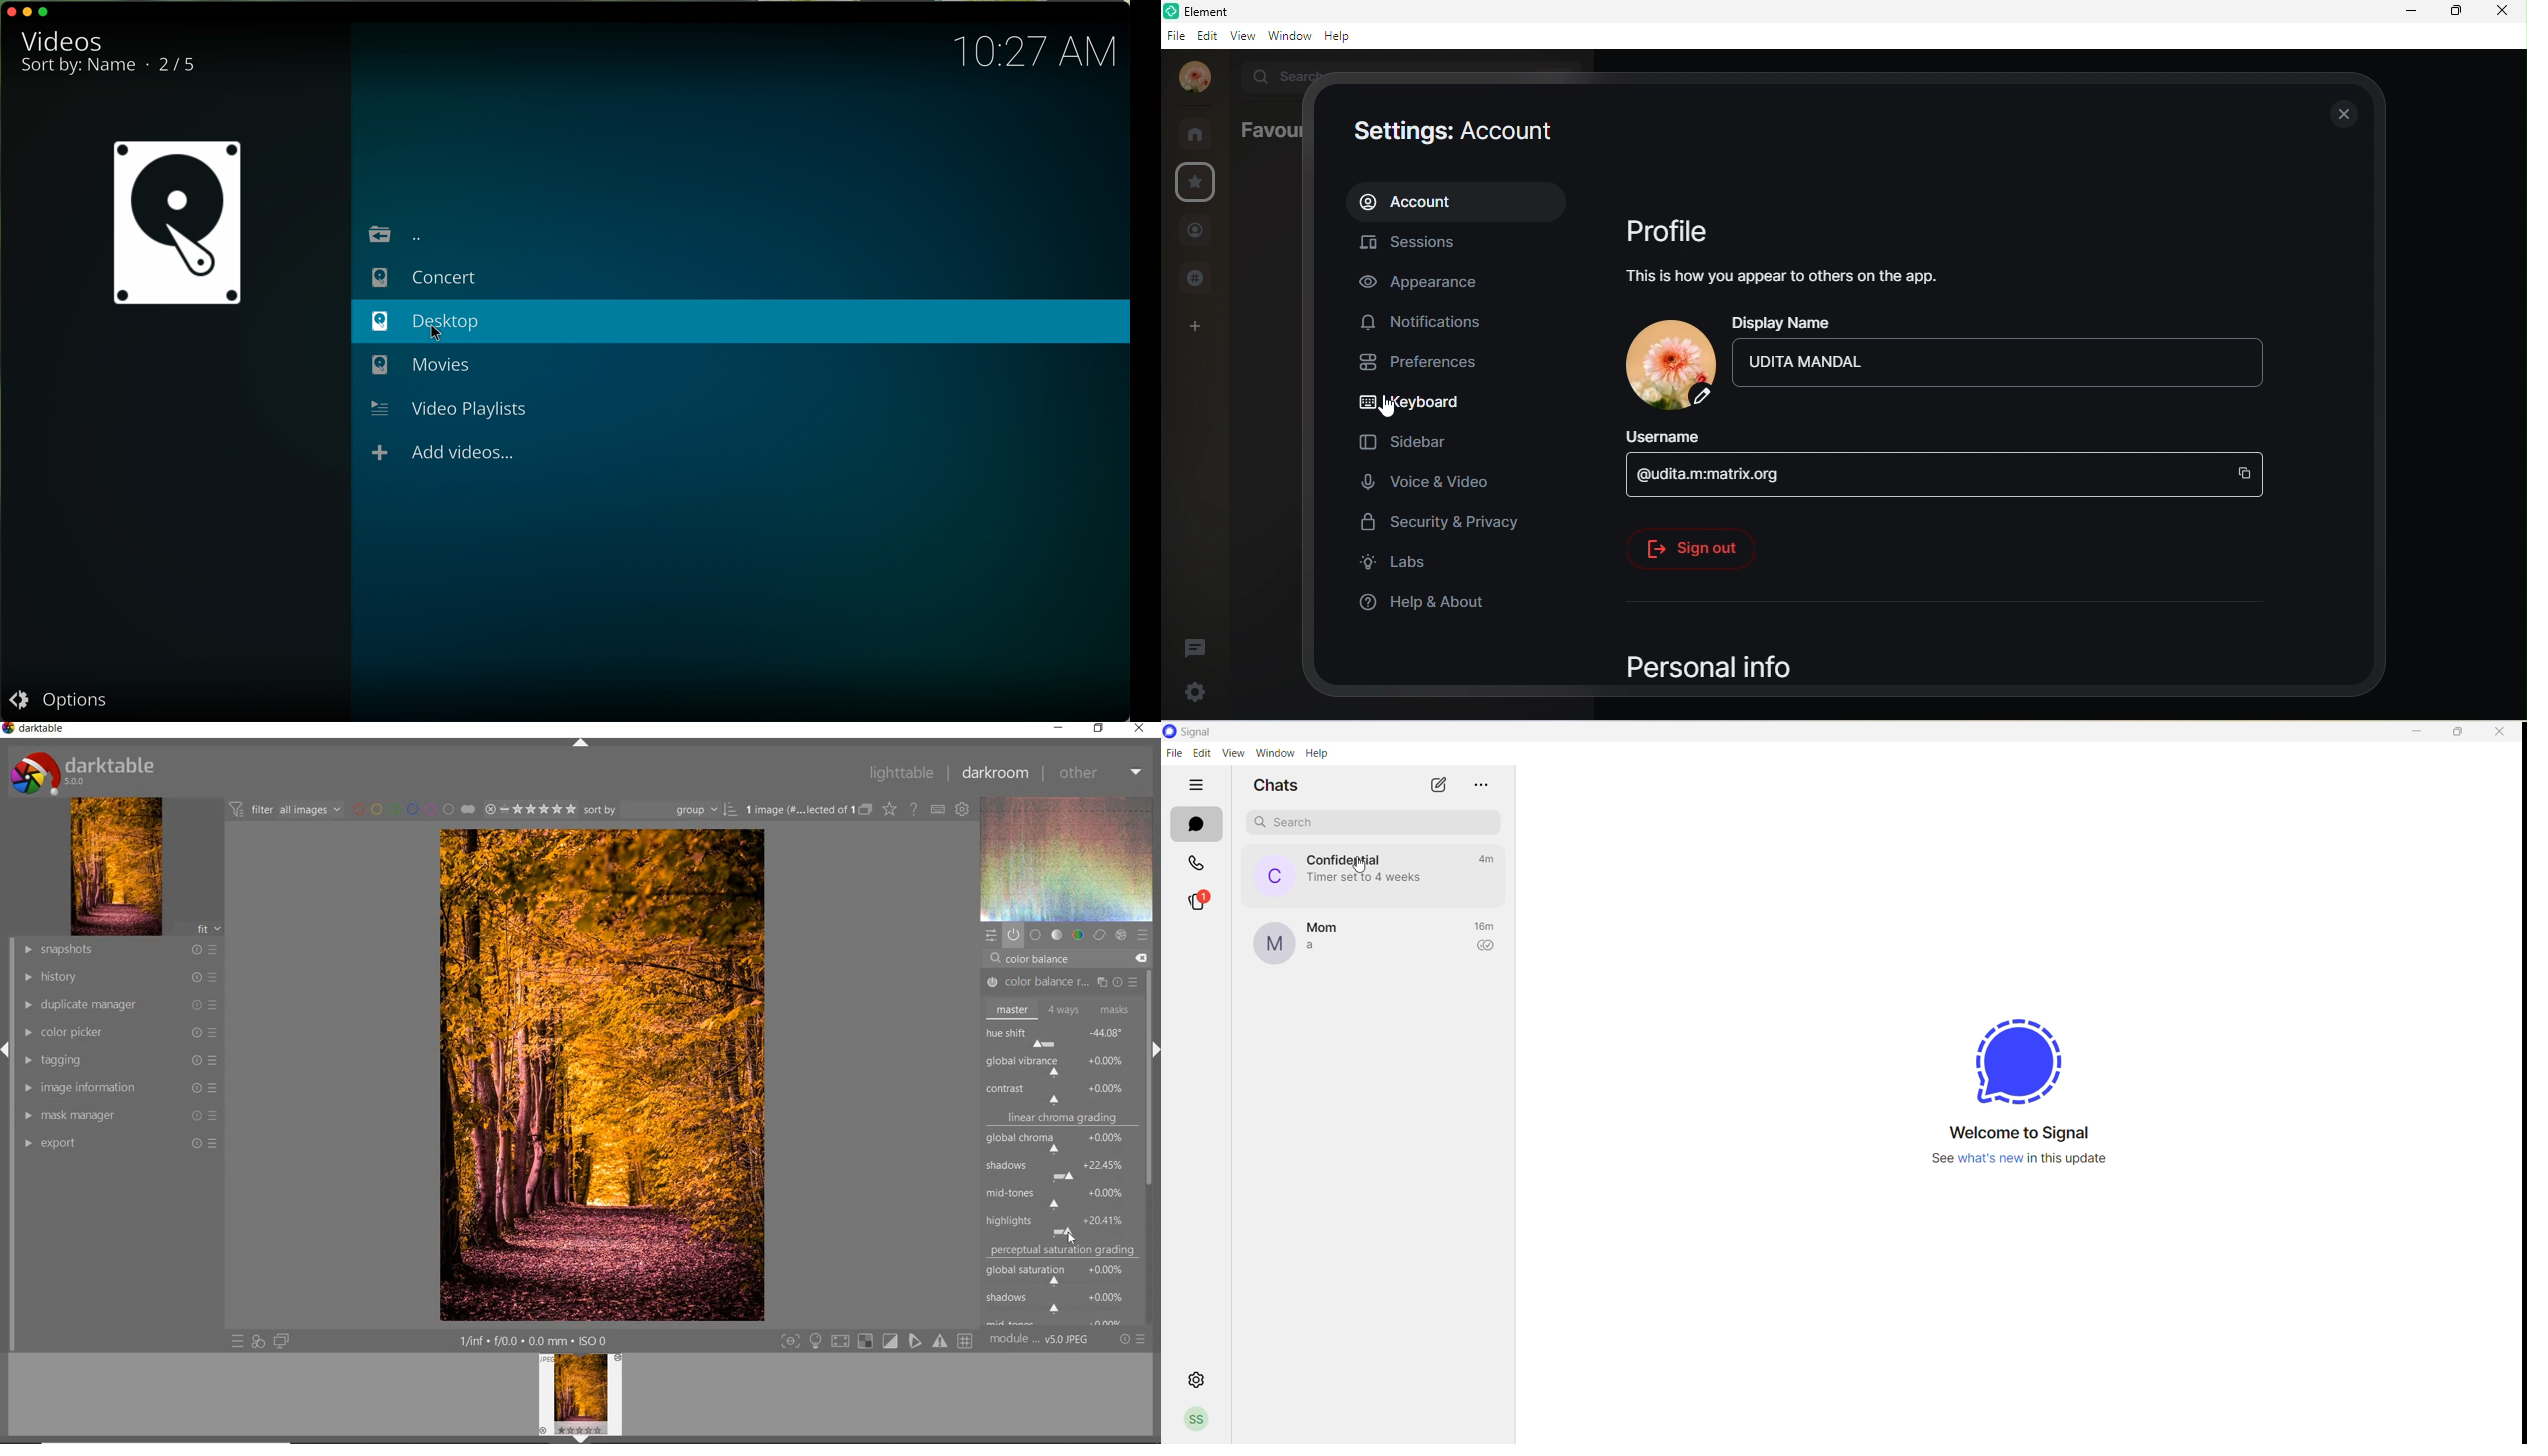  I want to click on tagging, so click(119, 1062).